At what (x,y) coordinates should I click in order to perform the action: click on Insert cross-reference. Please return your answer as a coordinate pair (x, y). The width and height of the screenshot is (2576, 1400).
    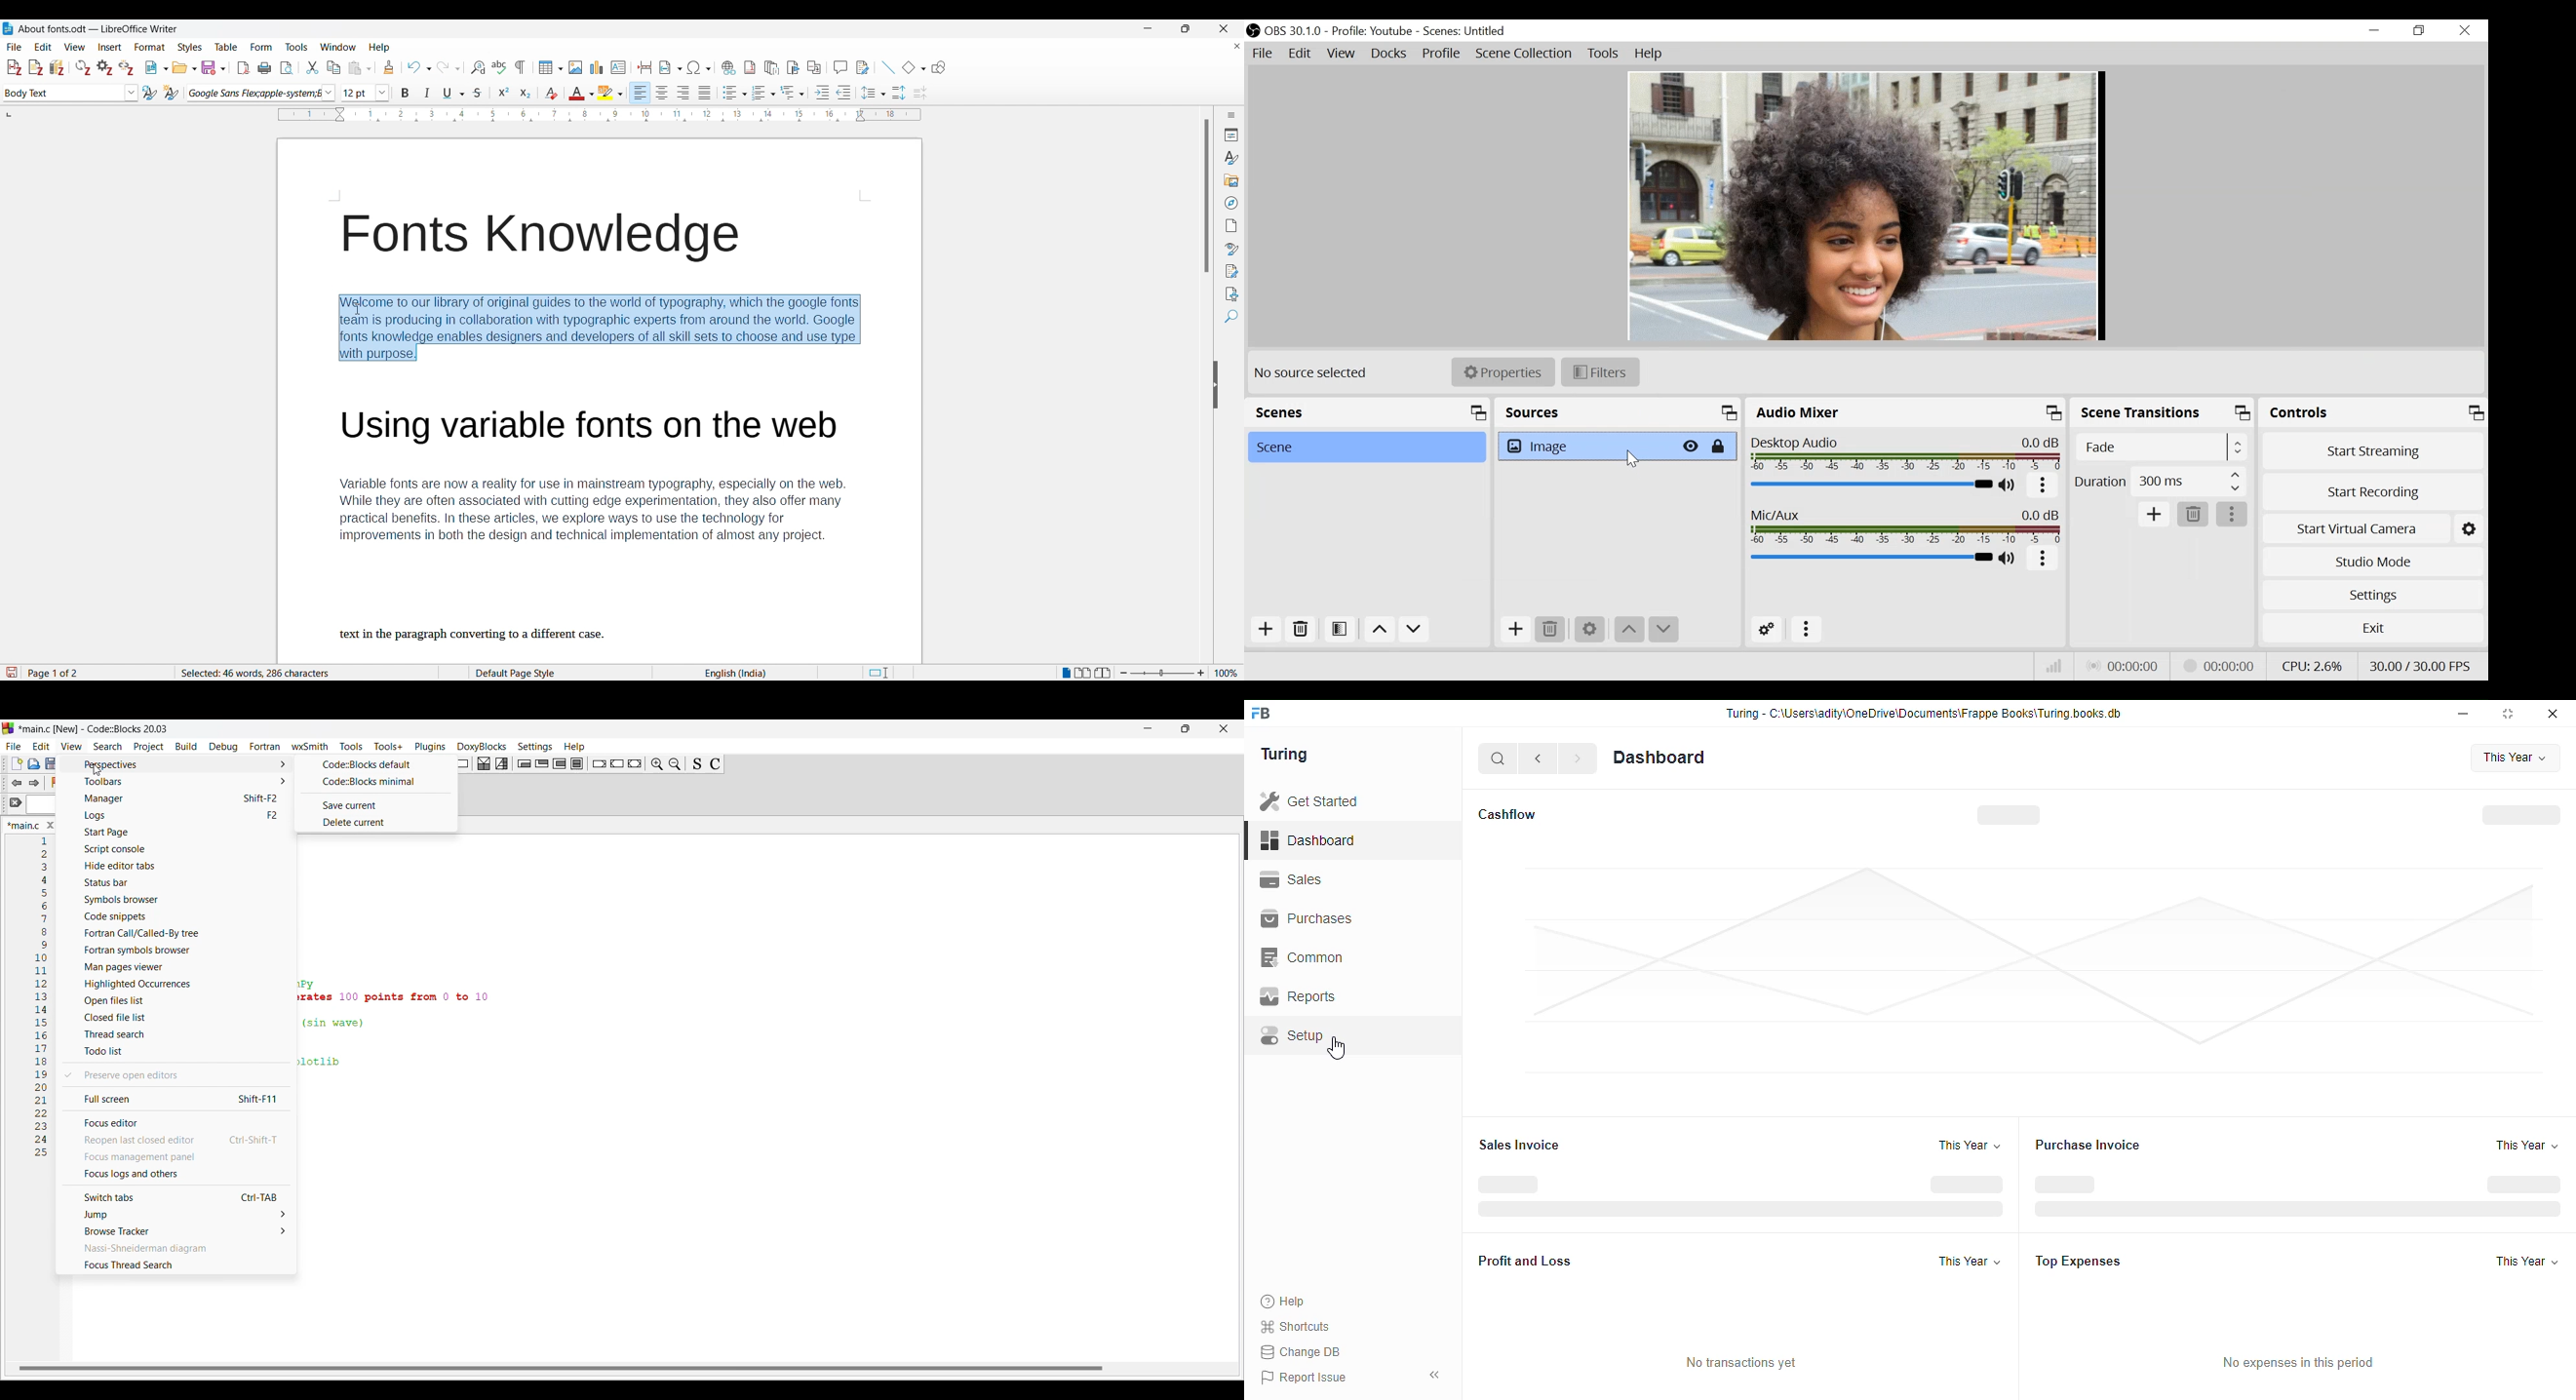
    Looking at the image, I should click on (814, 67).